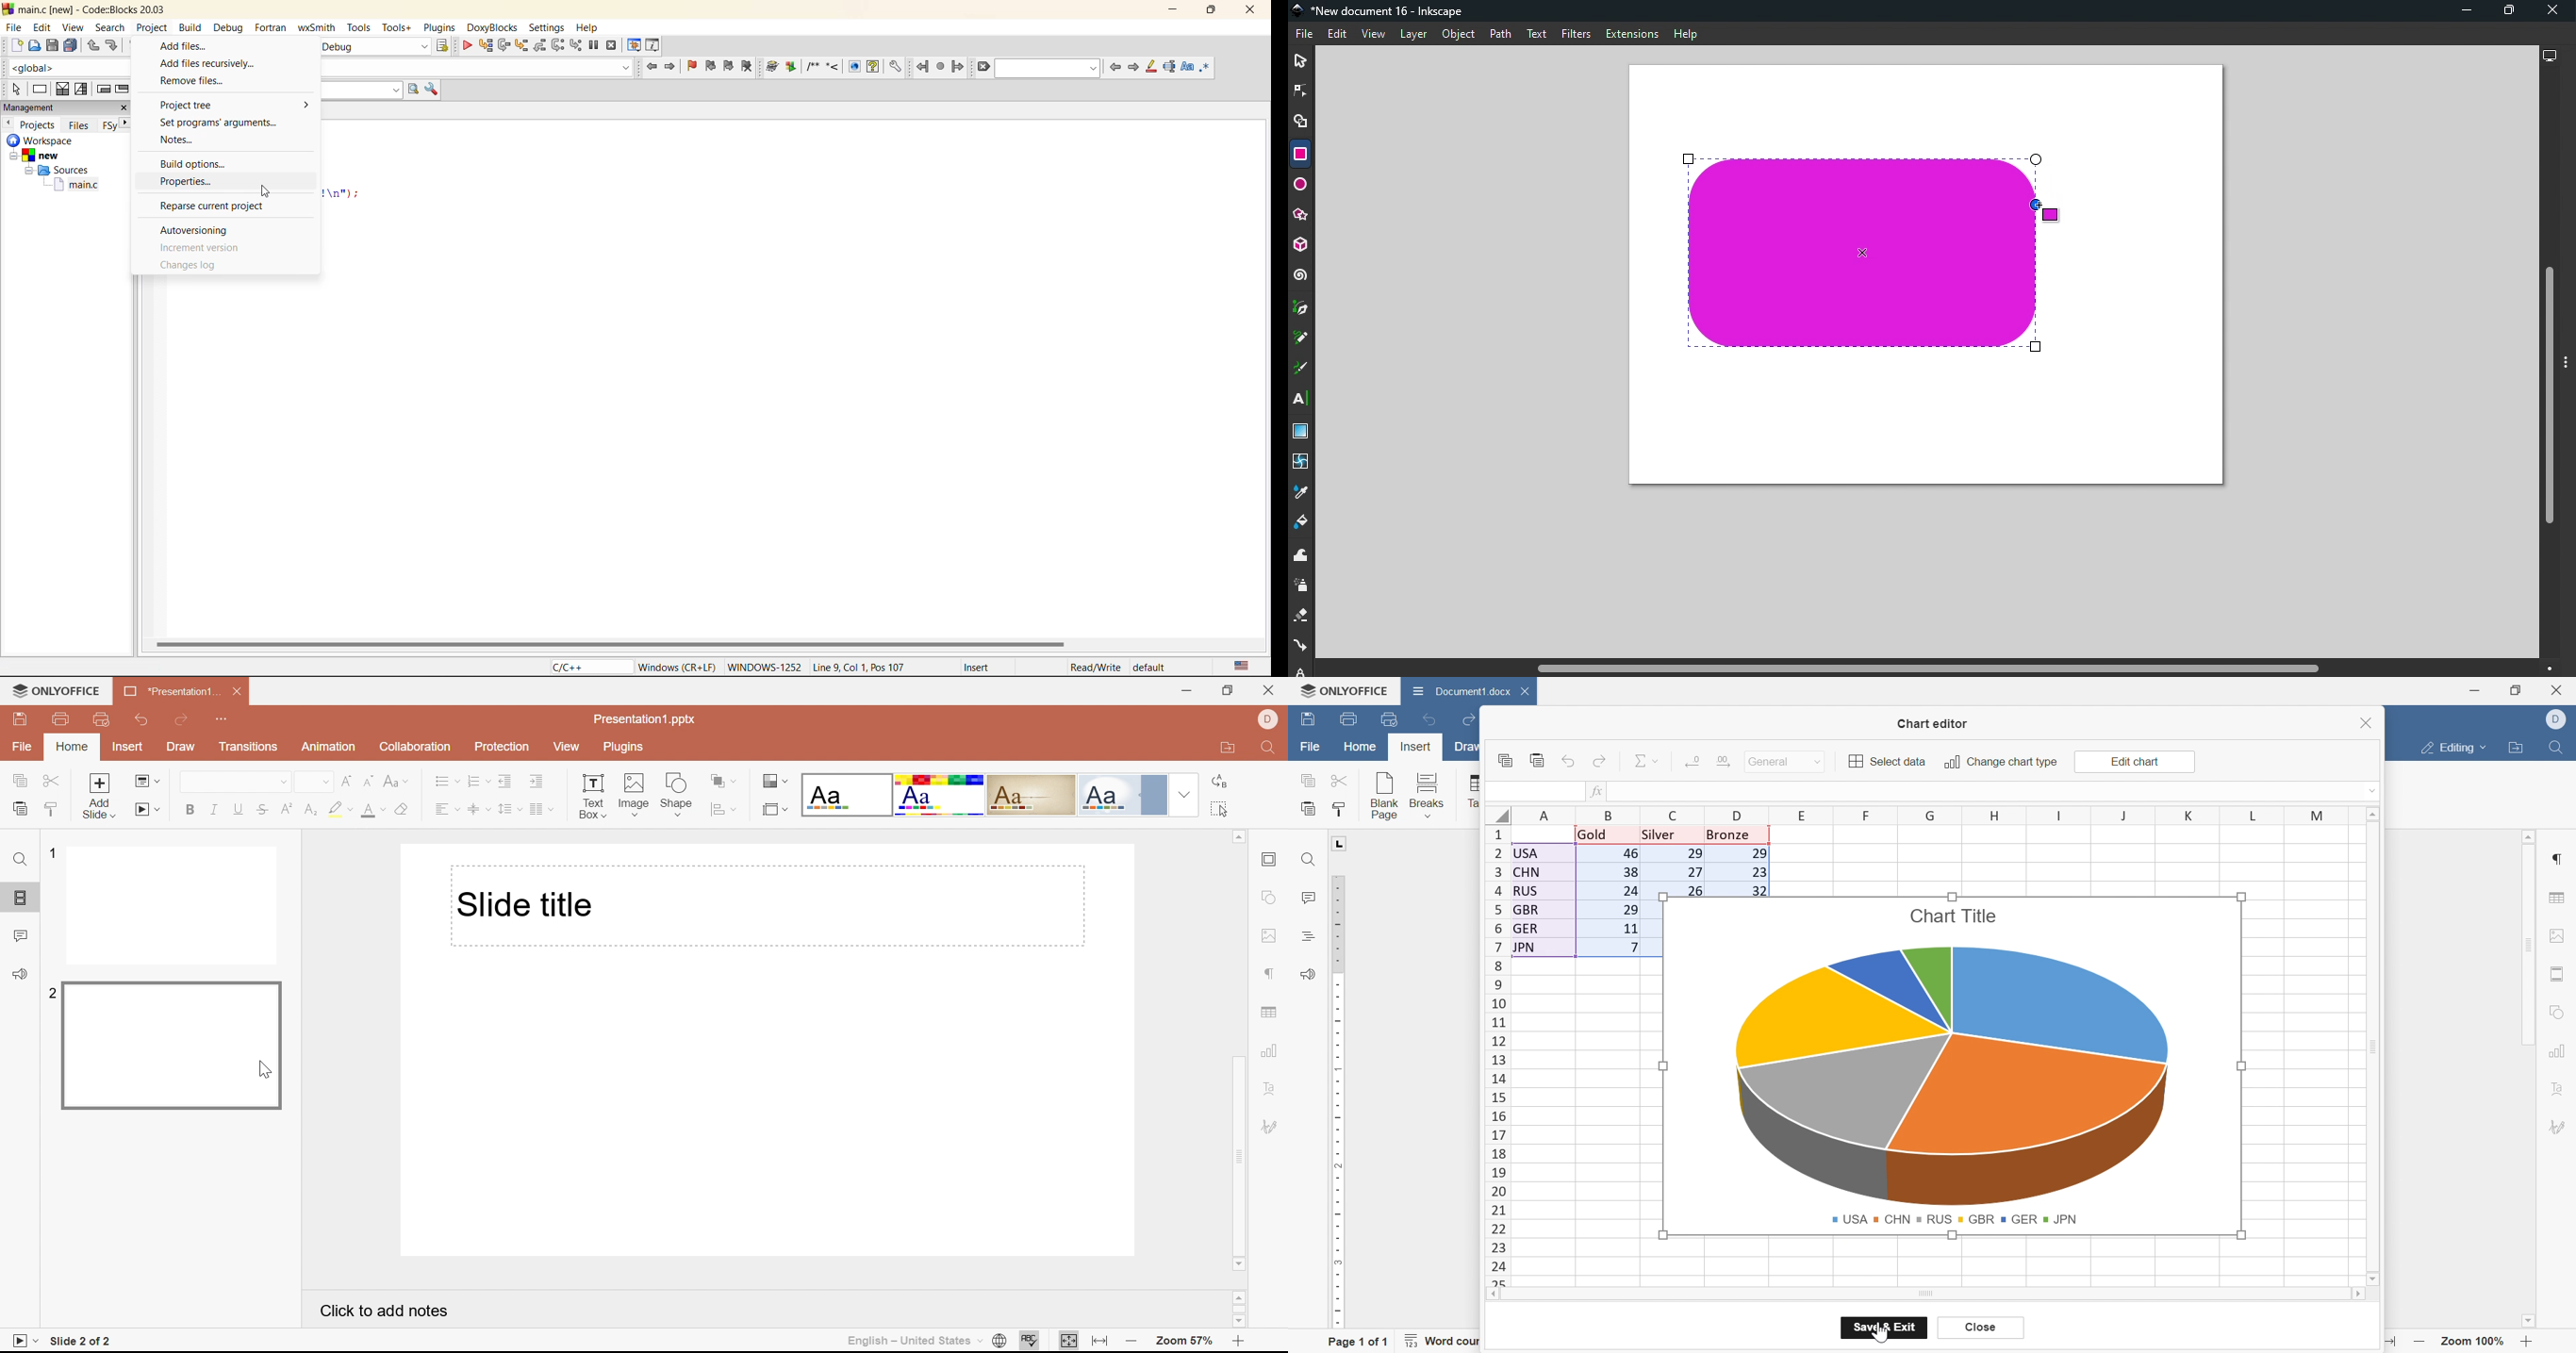 The width and height of the screenshot is (2576, 1372). I want to click on autoversioning, so click(198, 231).